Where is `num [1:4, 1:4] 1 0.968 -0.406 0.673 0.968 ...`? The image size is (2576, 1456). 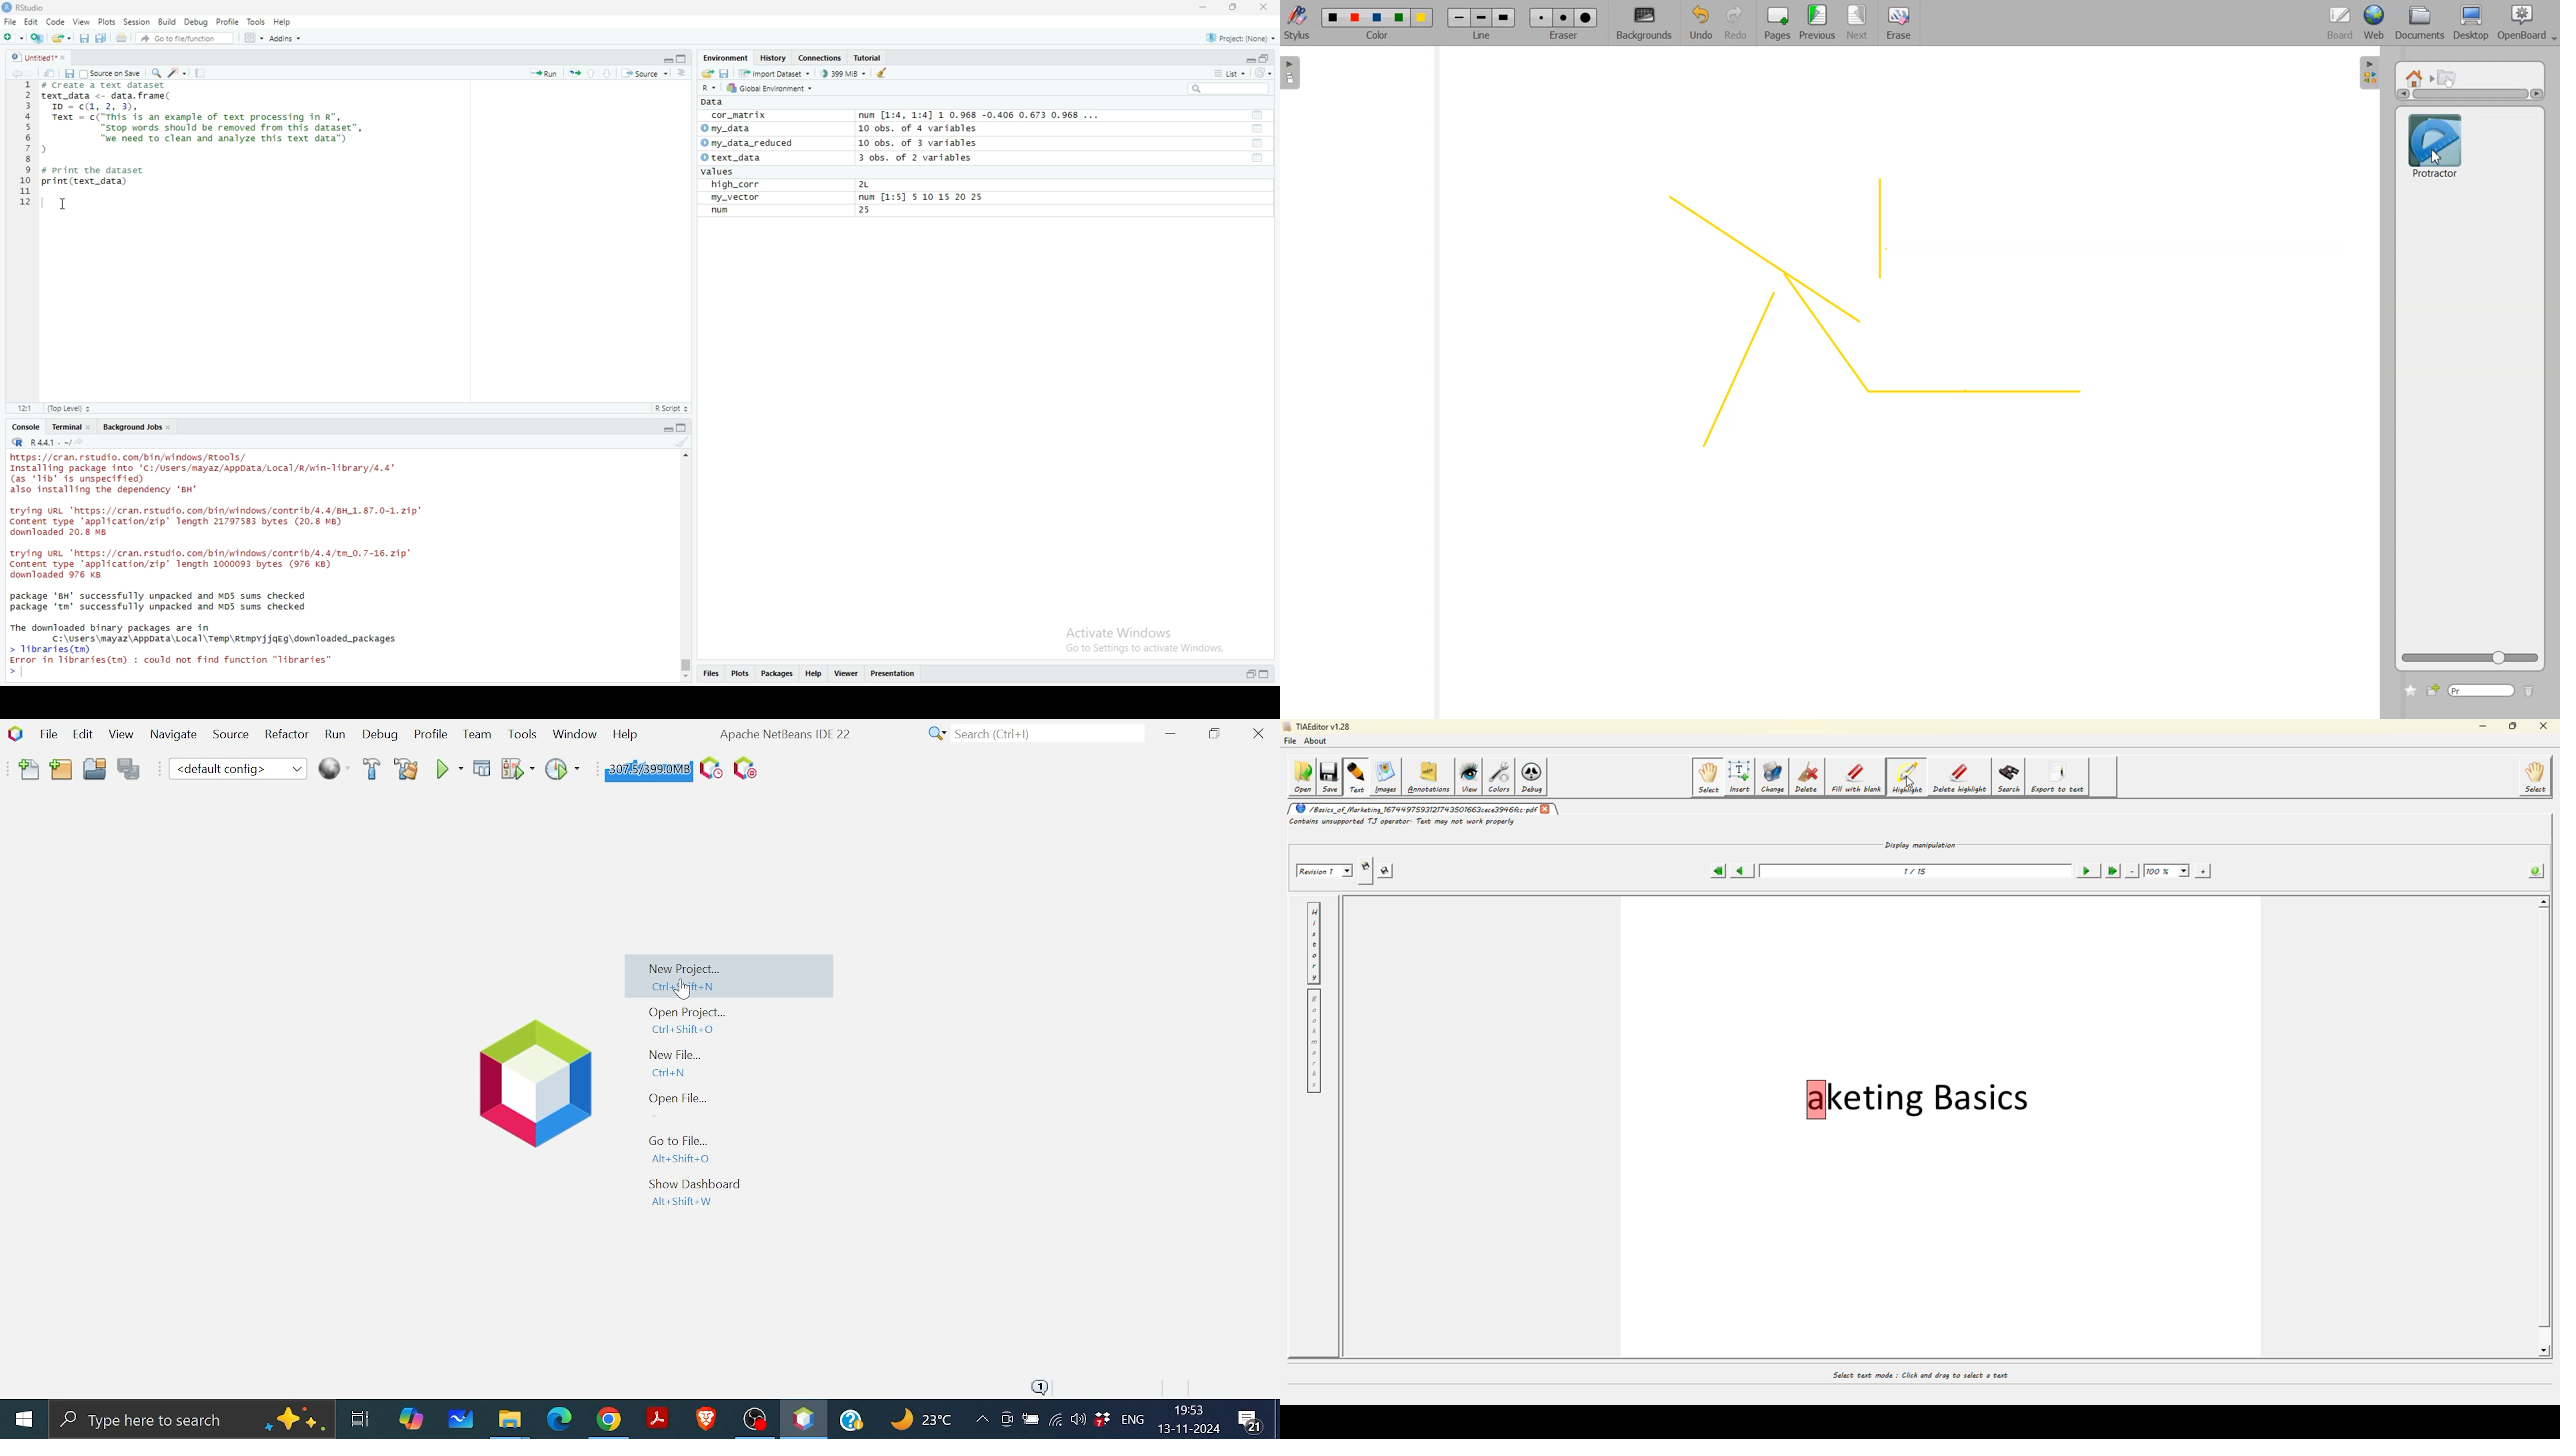 num [1:4, 1:4] 1 0.968 -0.406 0.673 0.968 ... is located at coordinates (983, 114).